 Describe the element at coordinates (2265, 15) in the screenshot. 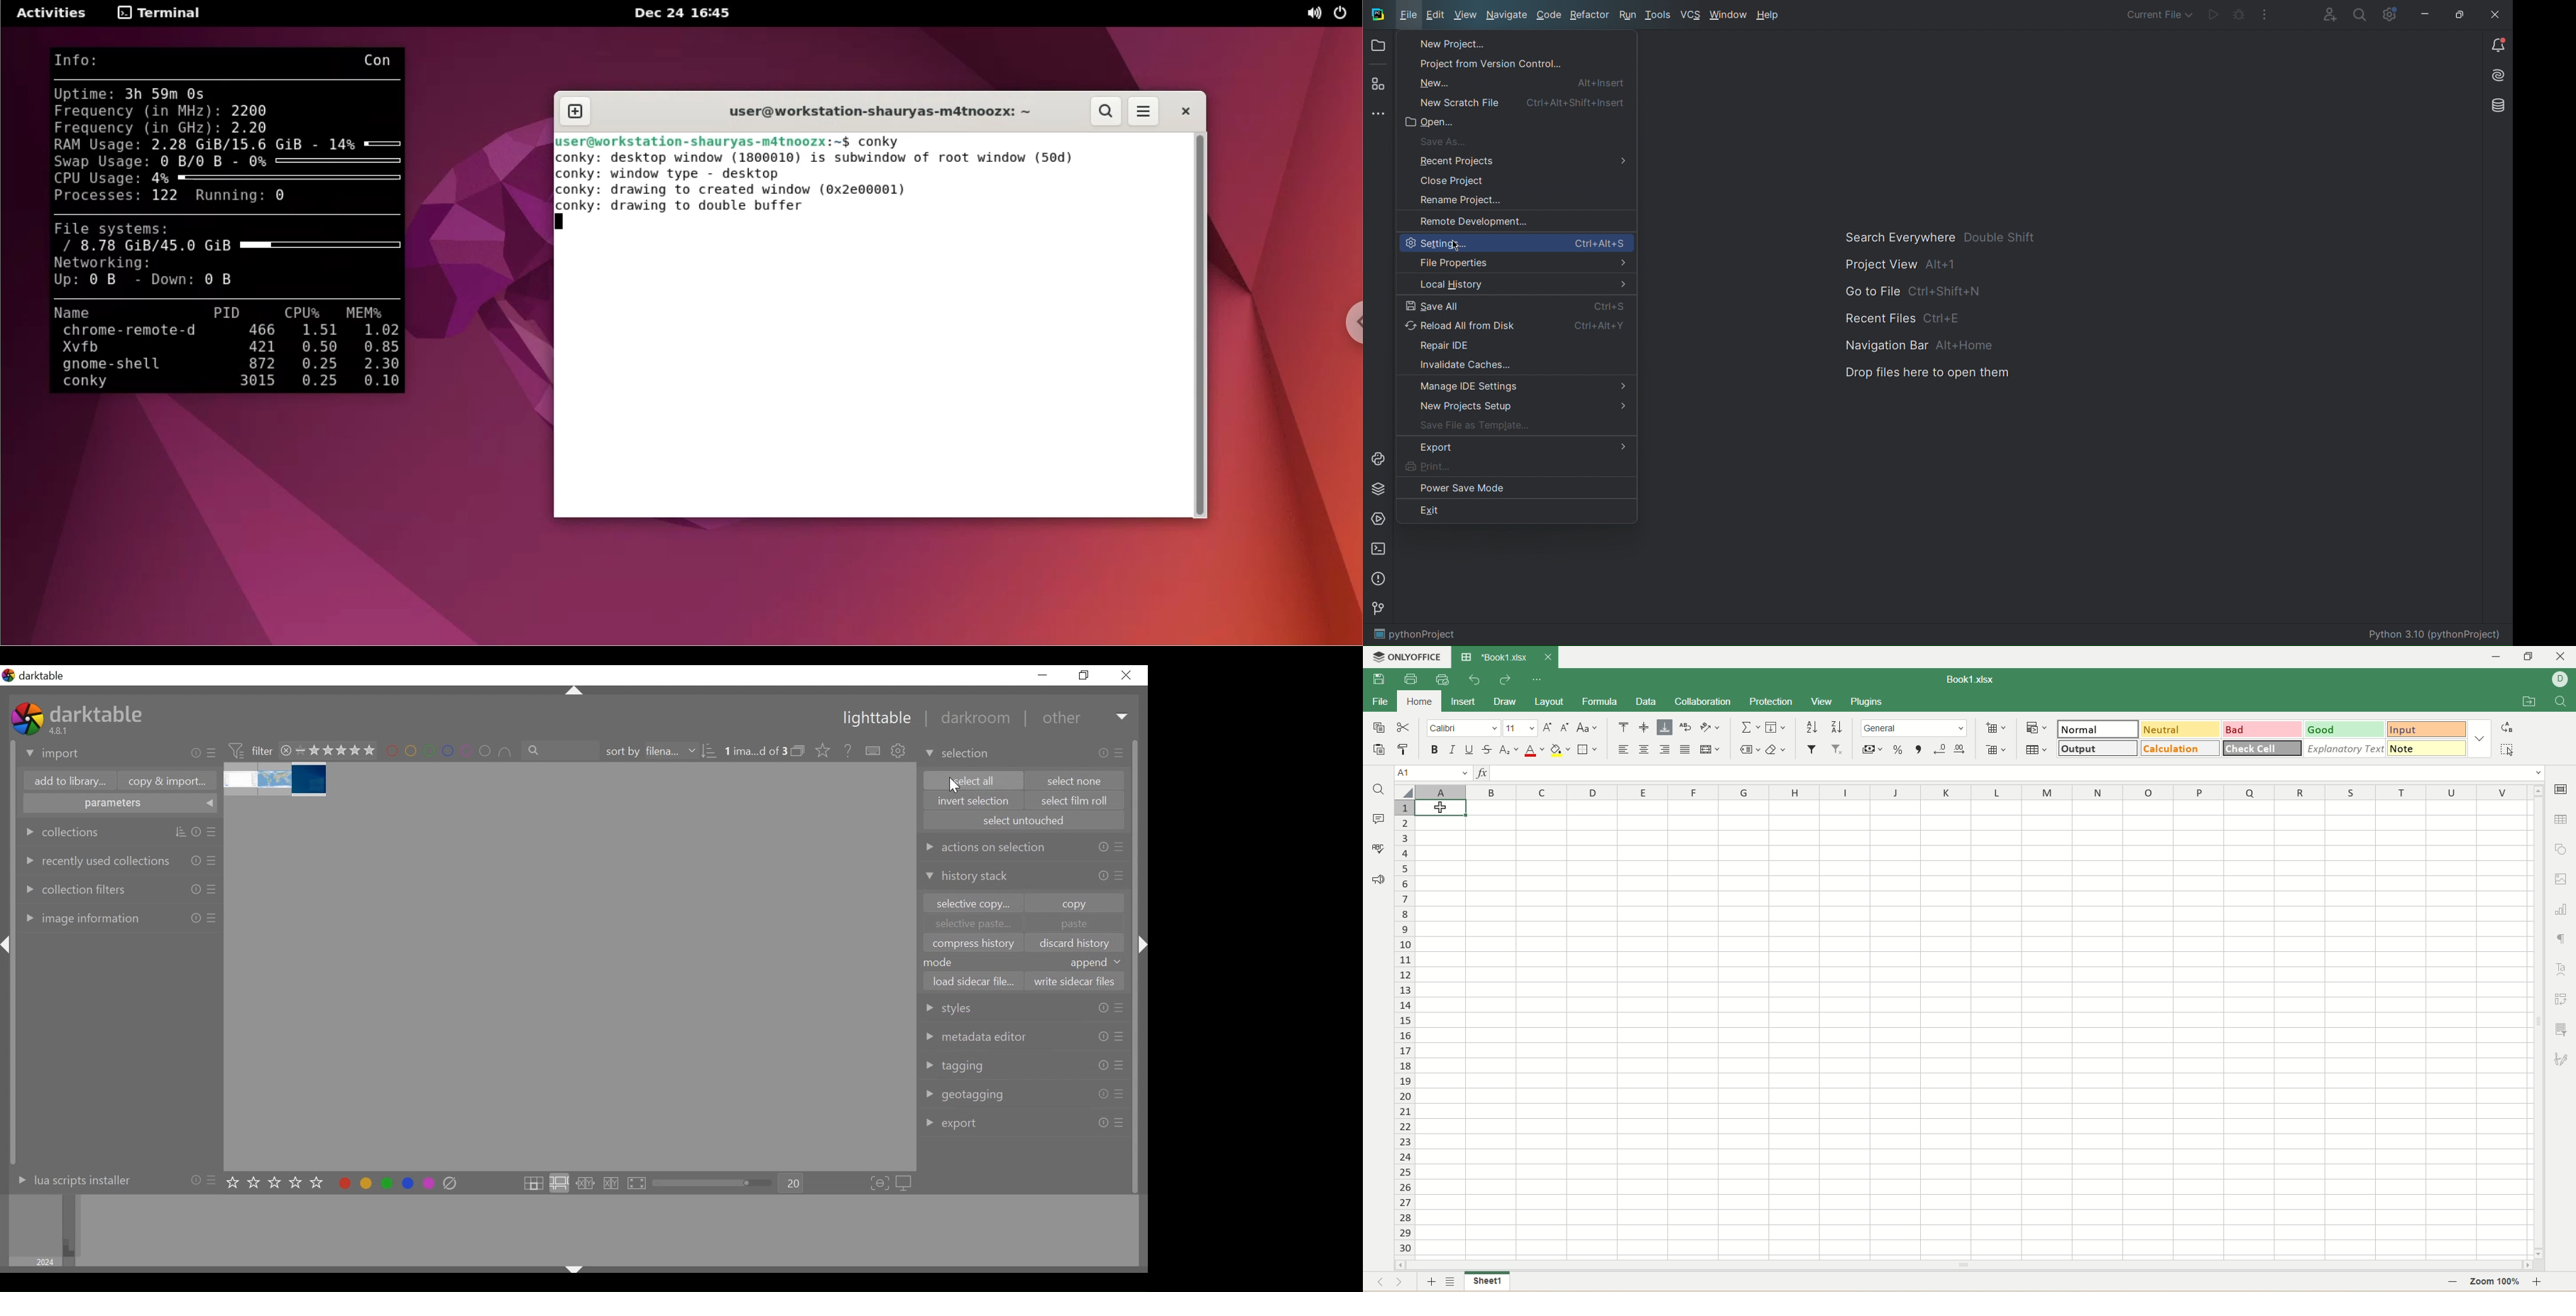

I see `More` at that location.